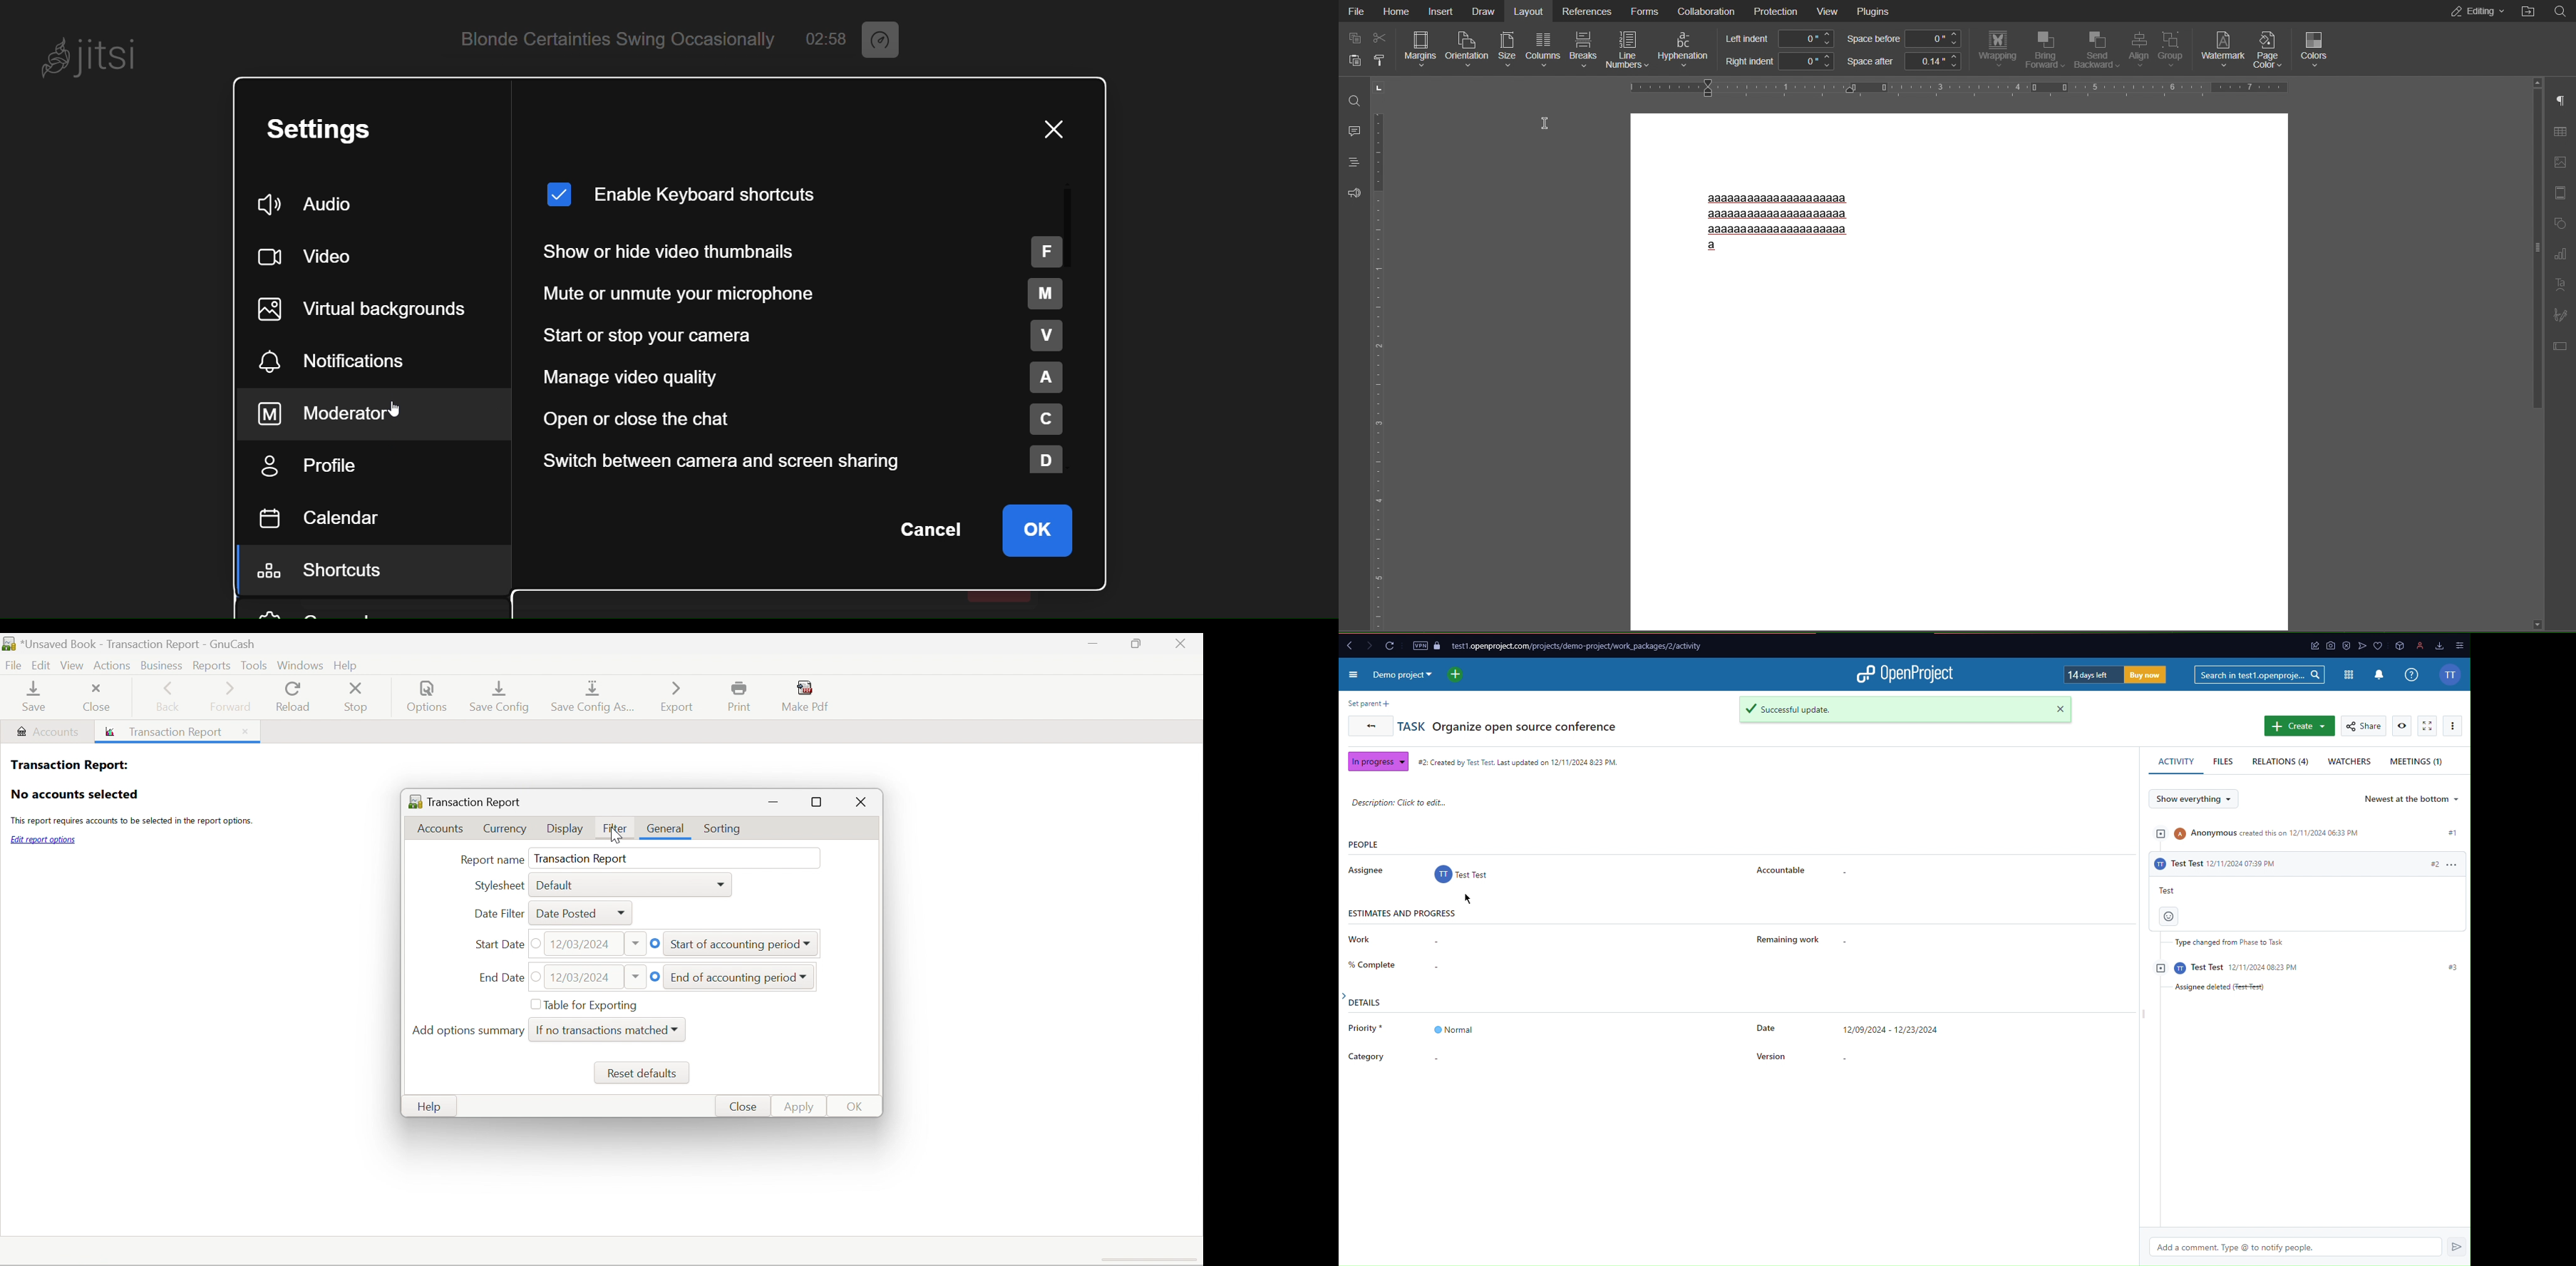 The image size is (2576, 1288). What do you see at coordinates (331, 573) in the screenshot?
I see `shortcut` at bounding box center [331, 573].